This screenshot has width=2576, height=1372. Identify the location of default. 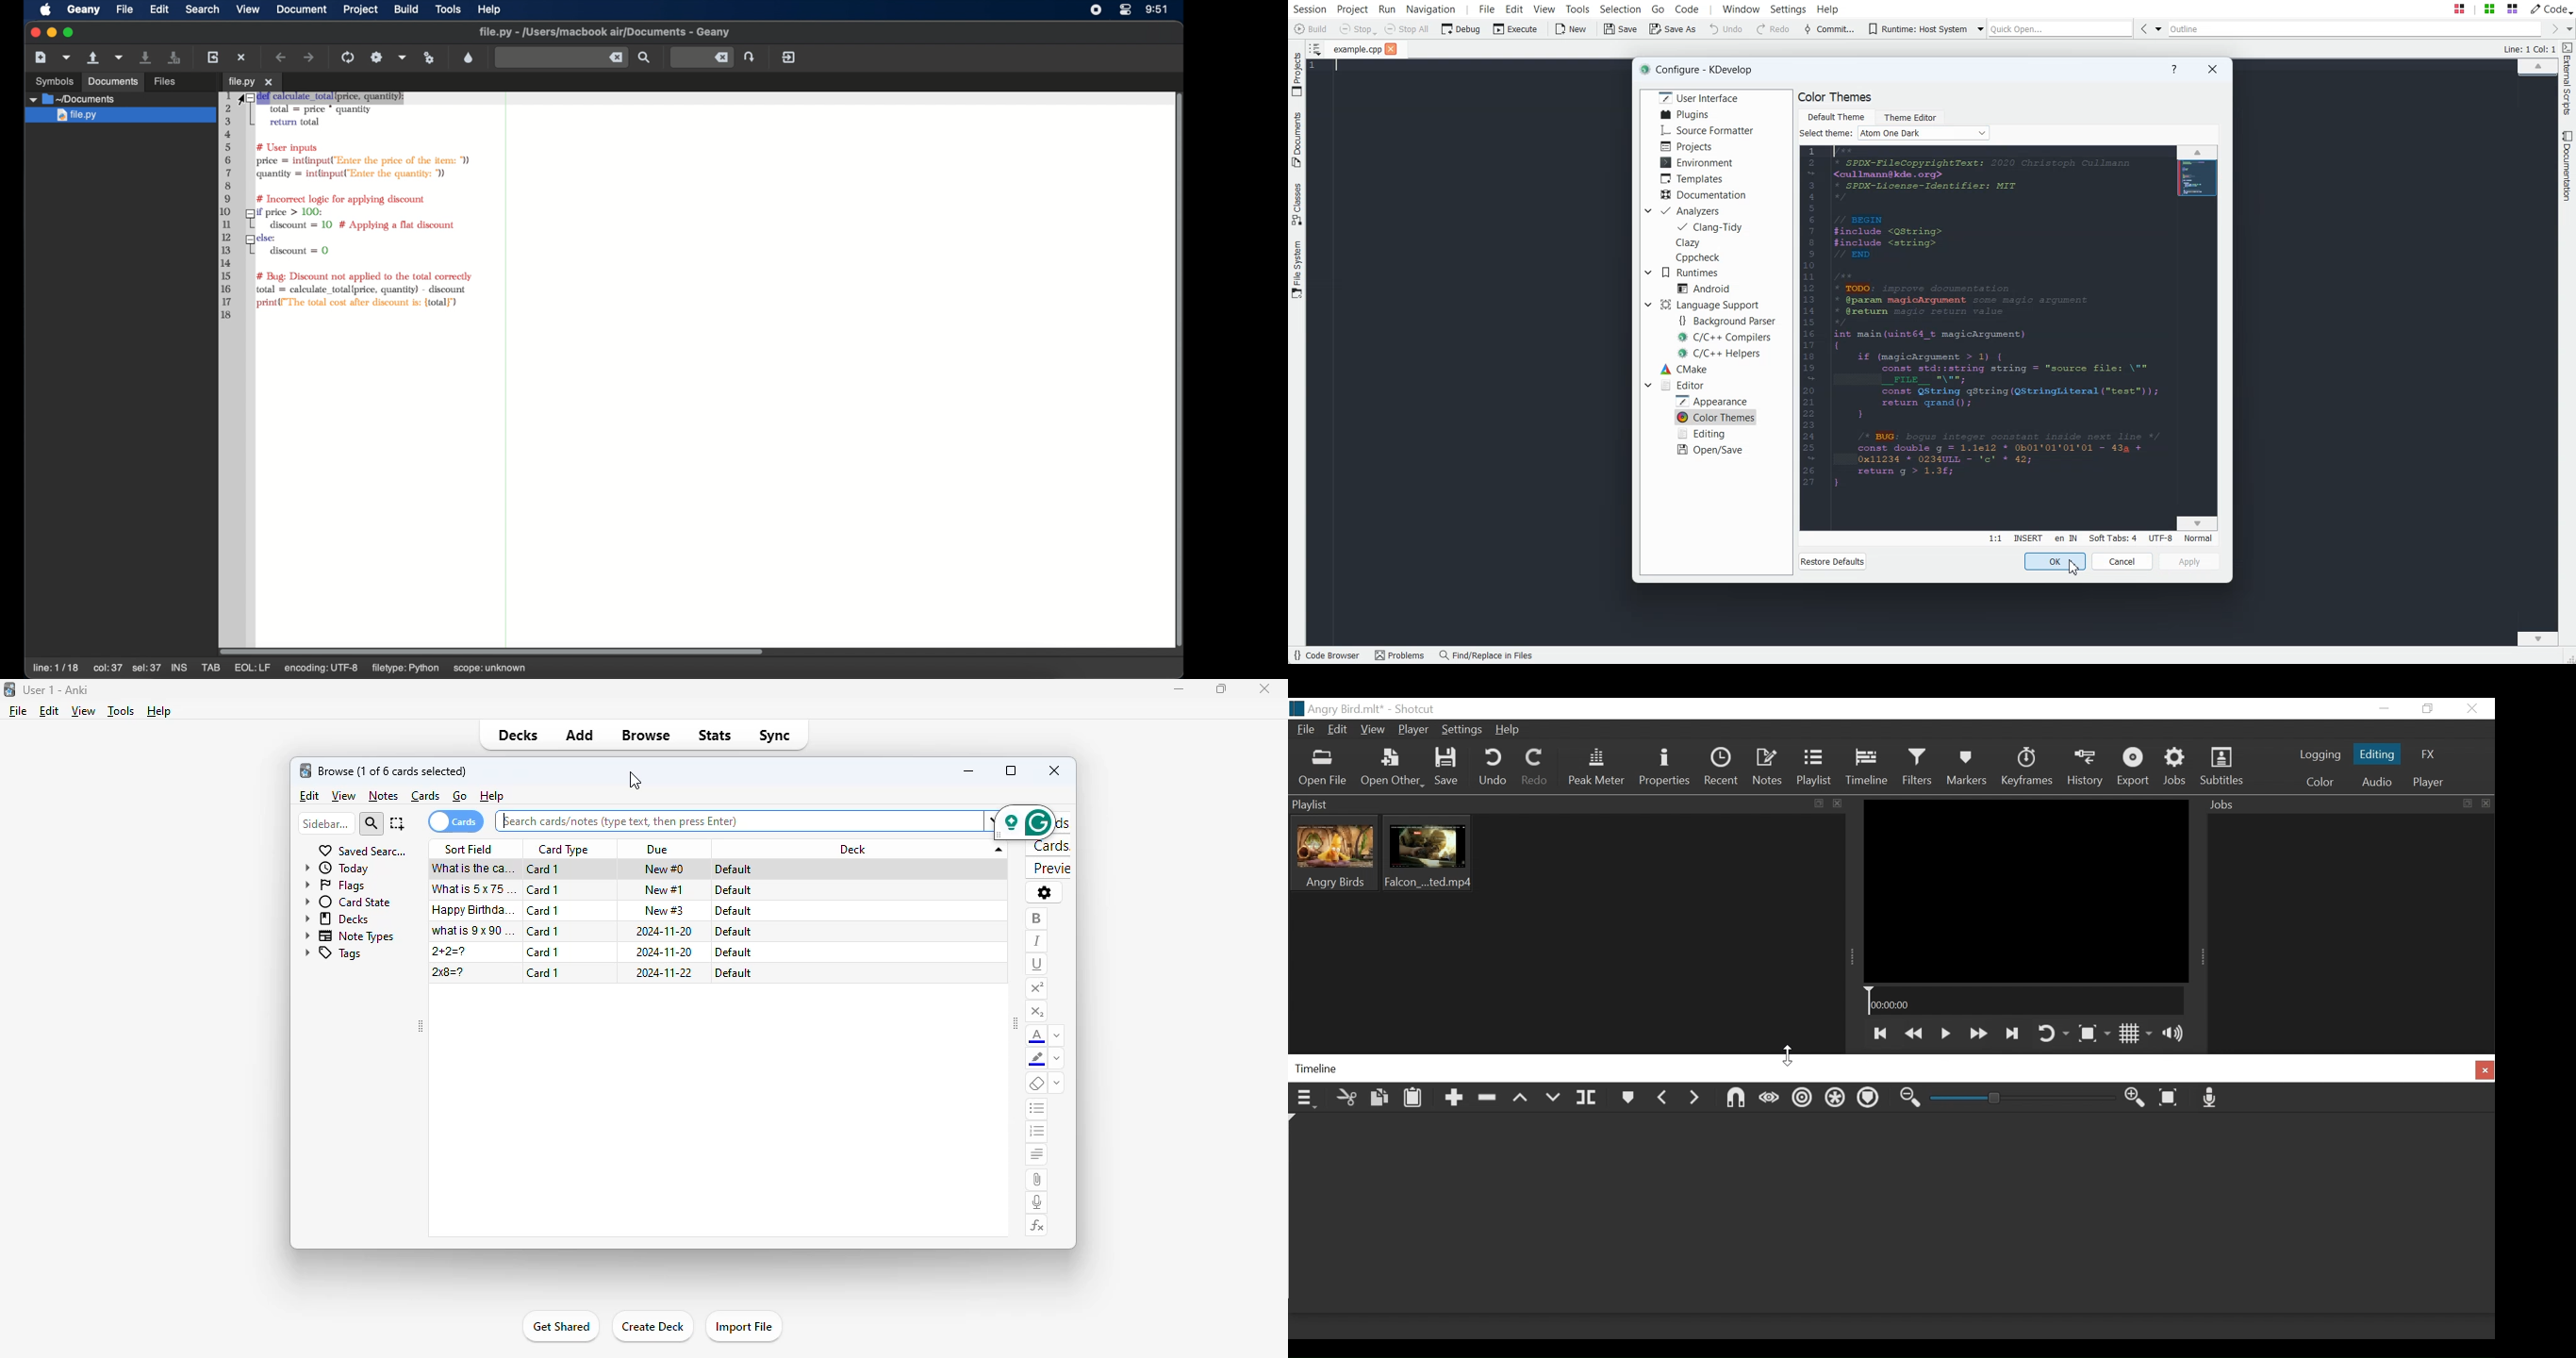
(734, 973).